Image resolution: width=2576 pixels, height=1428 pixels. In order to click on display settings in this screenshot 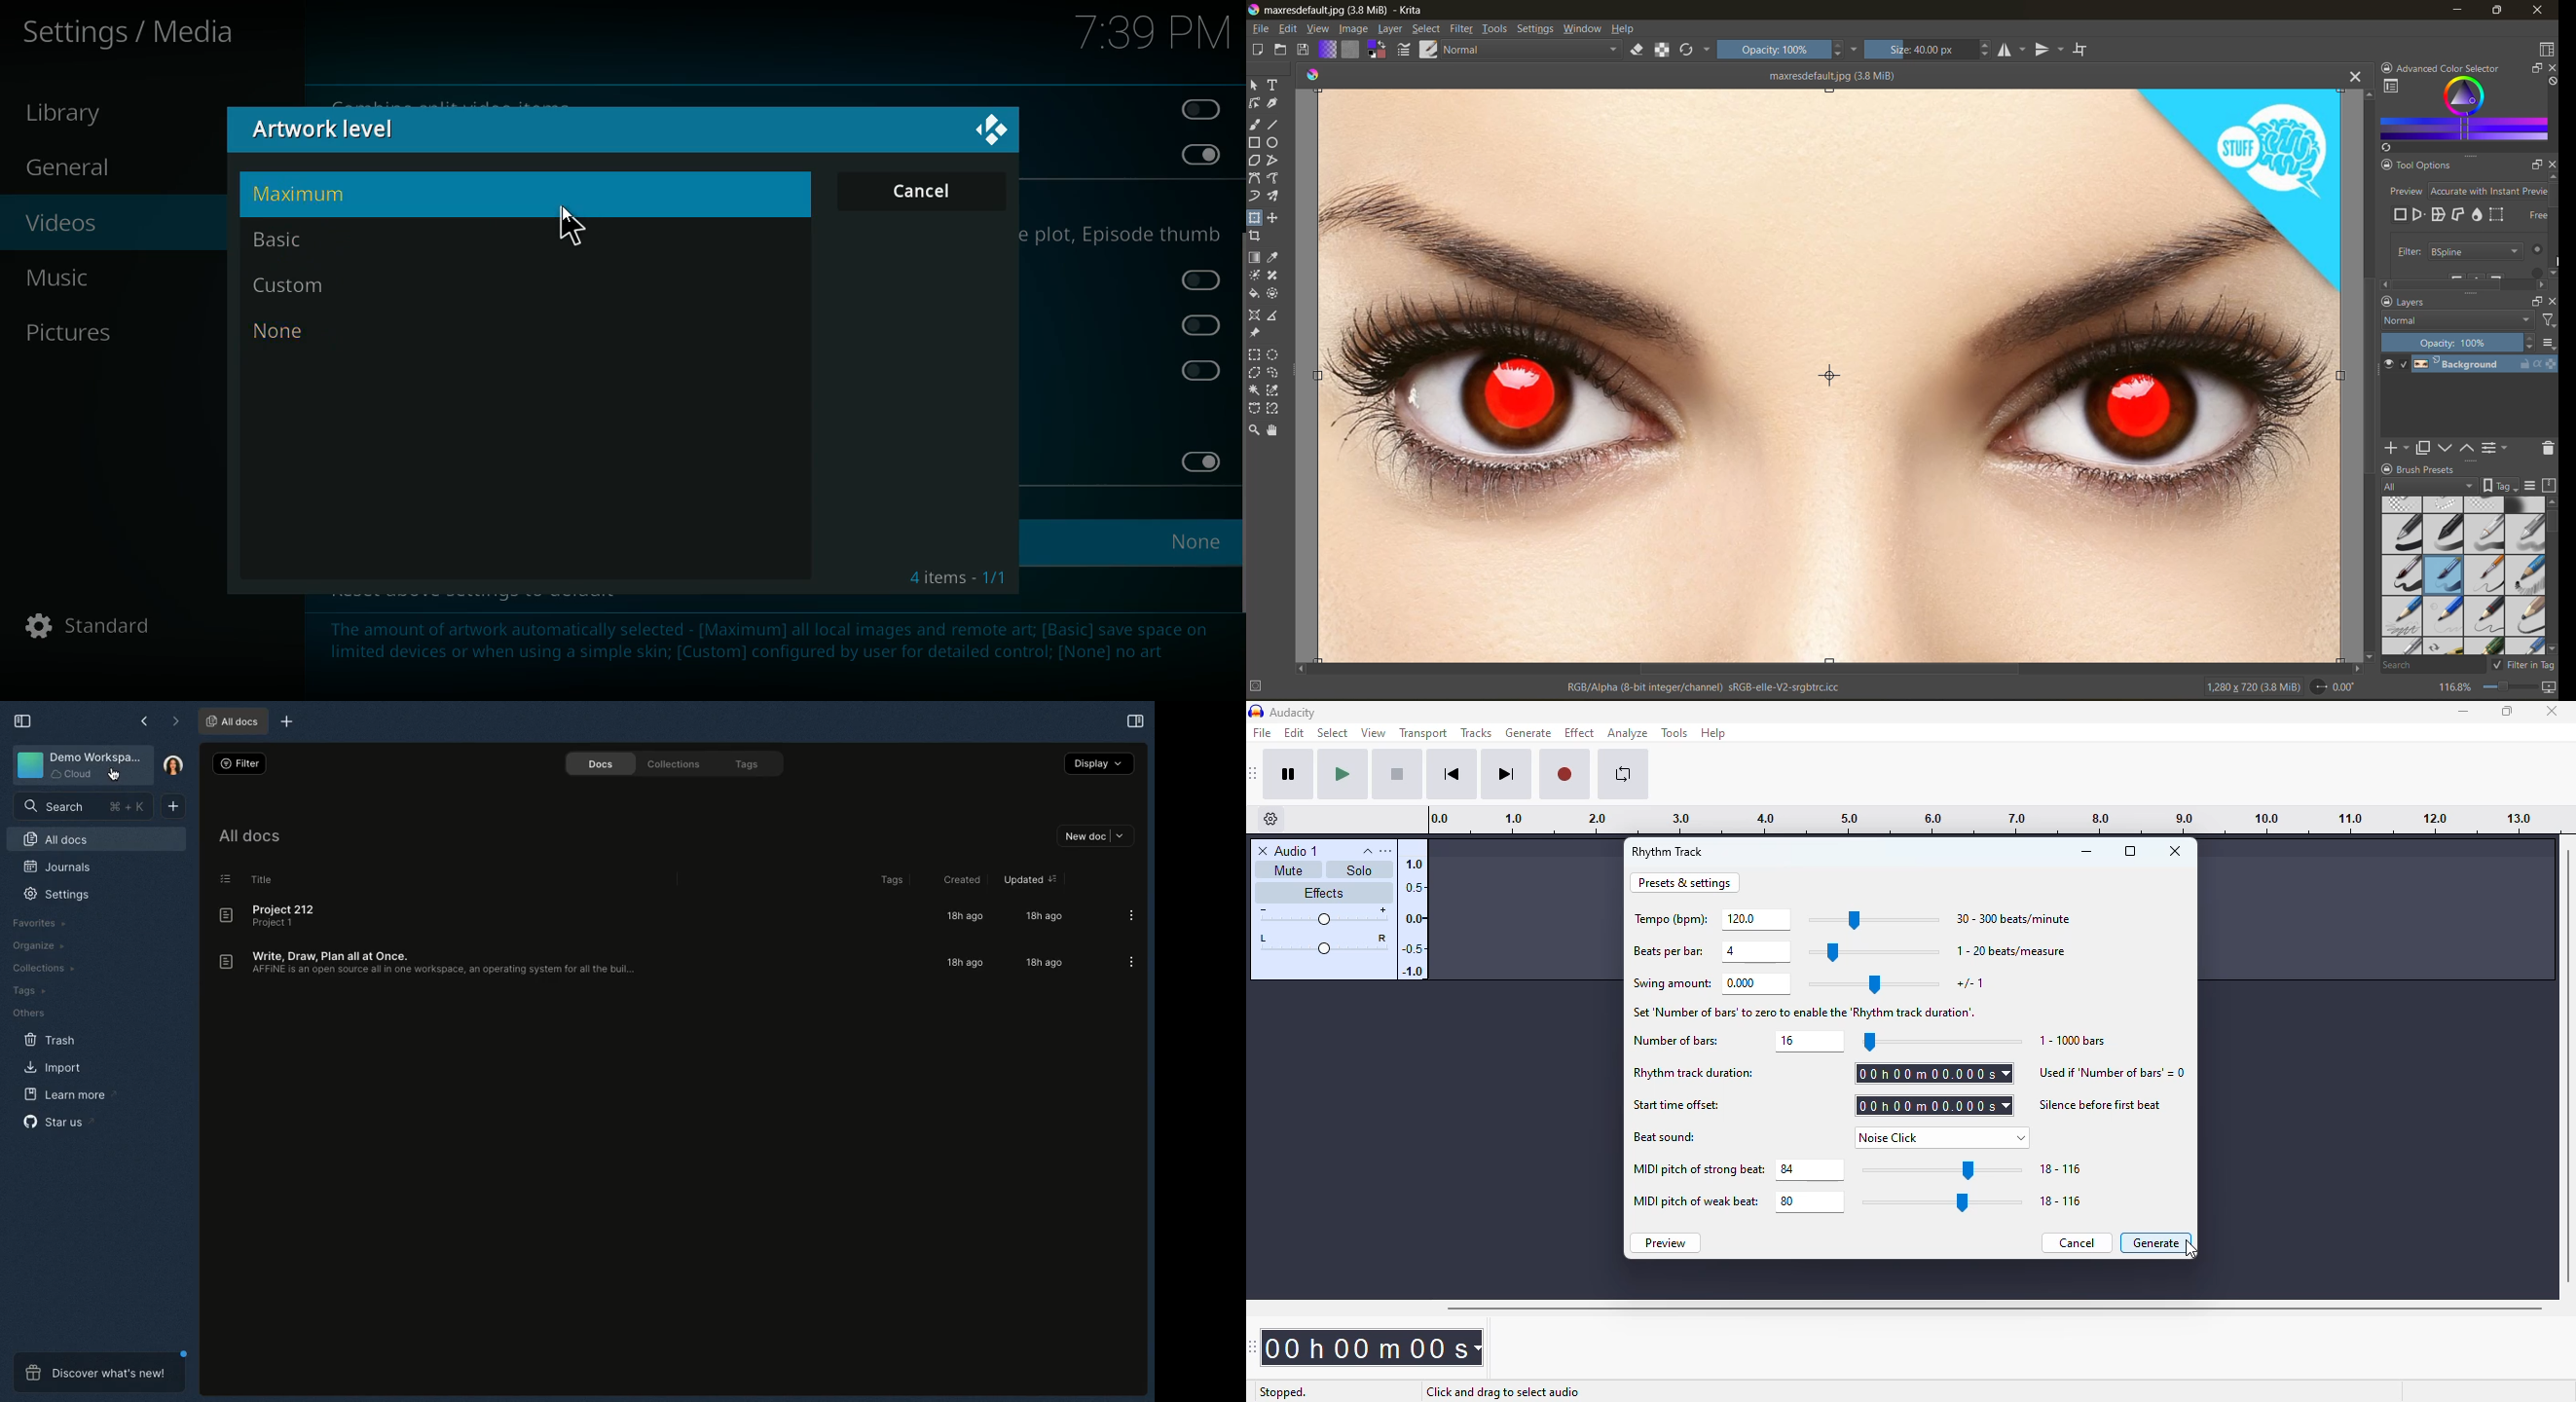, I will do `click(2534, 485)`.